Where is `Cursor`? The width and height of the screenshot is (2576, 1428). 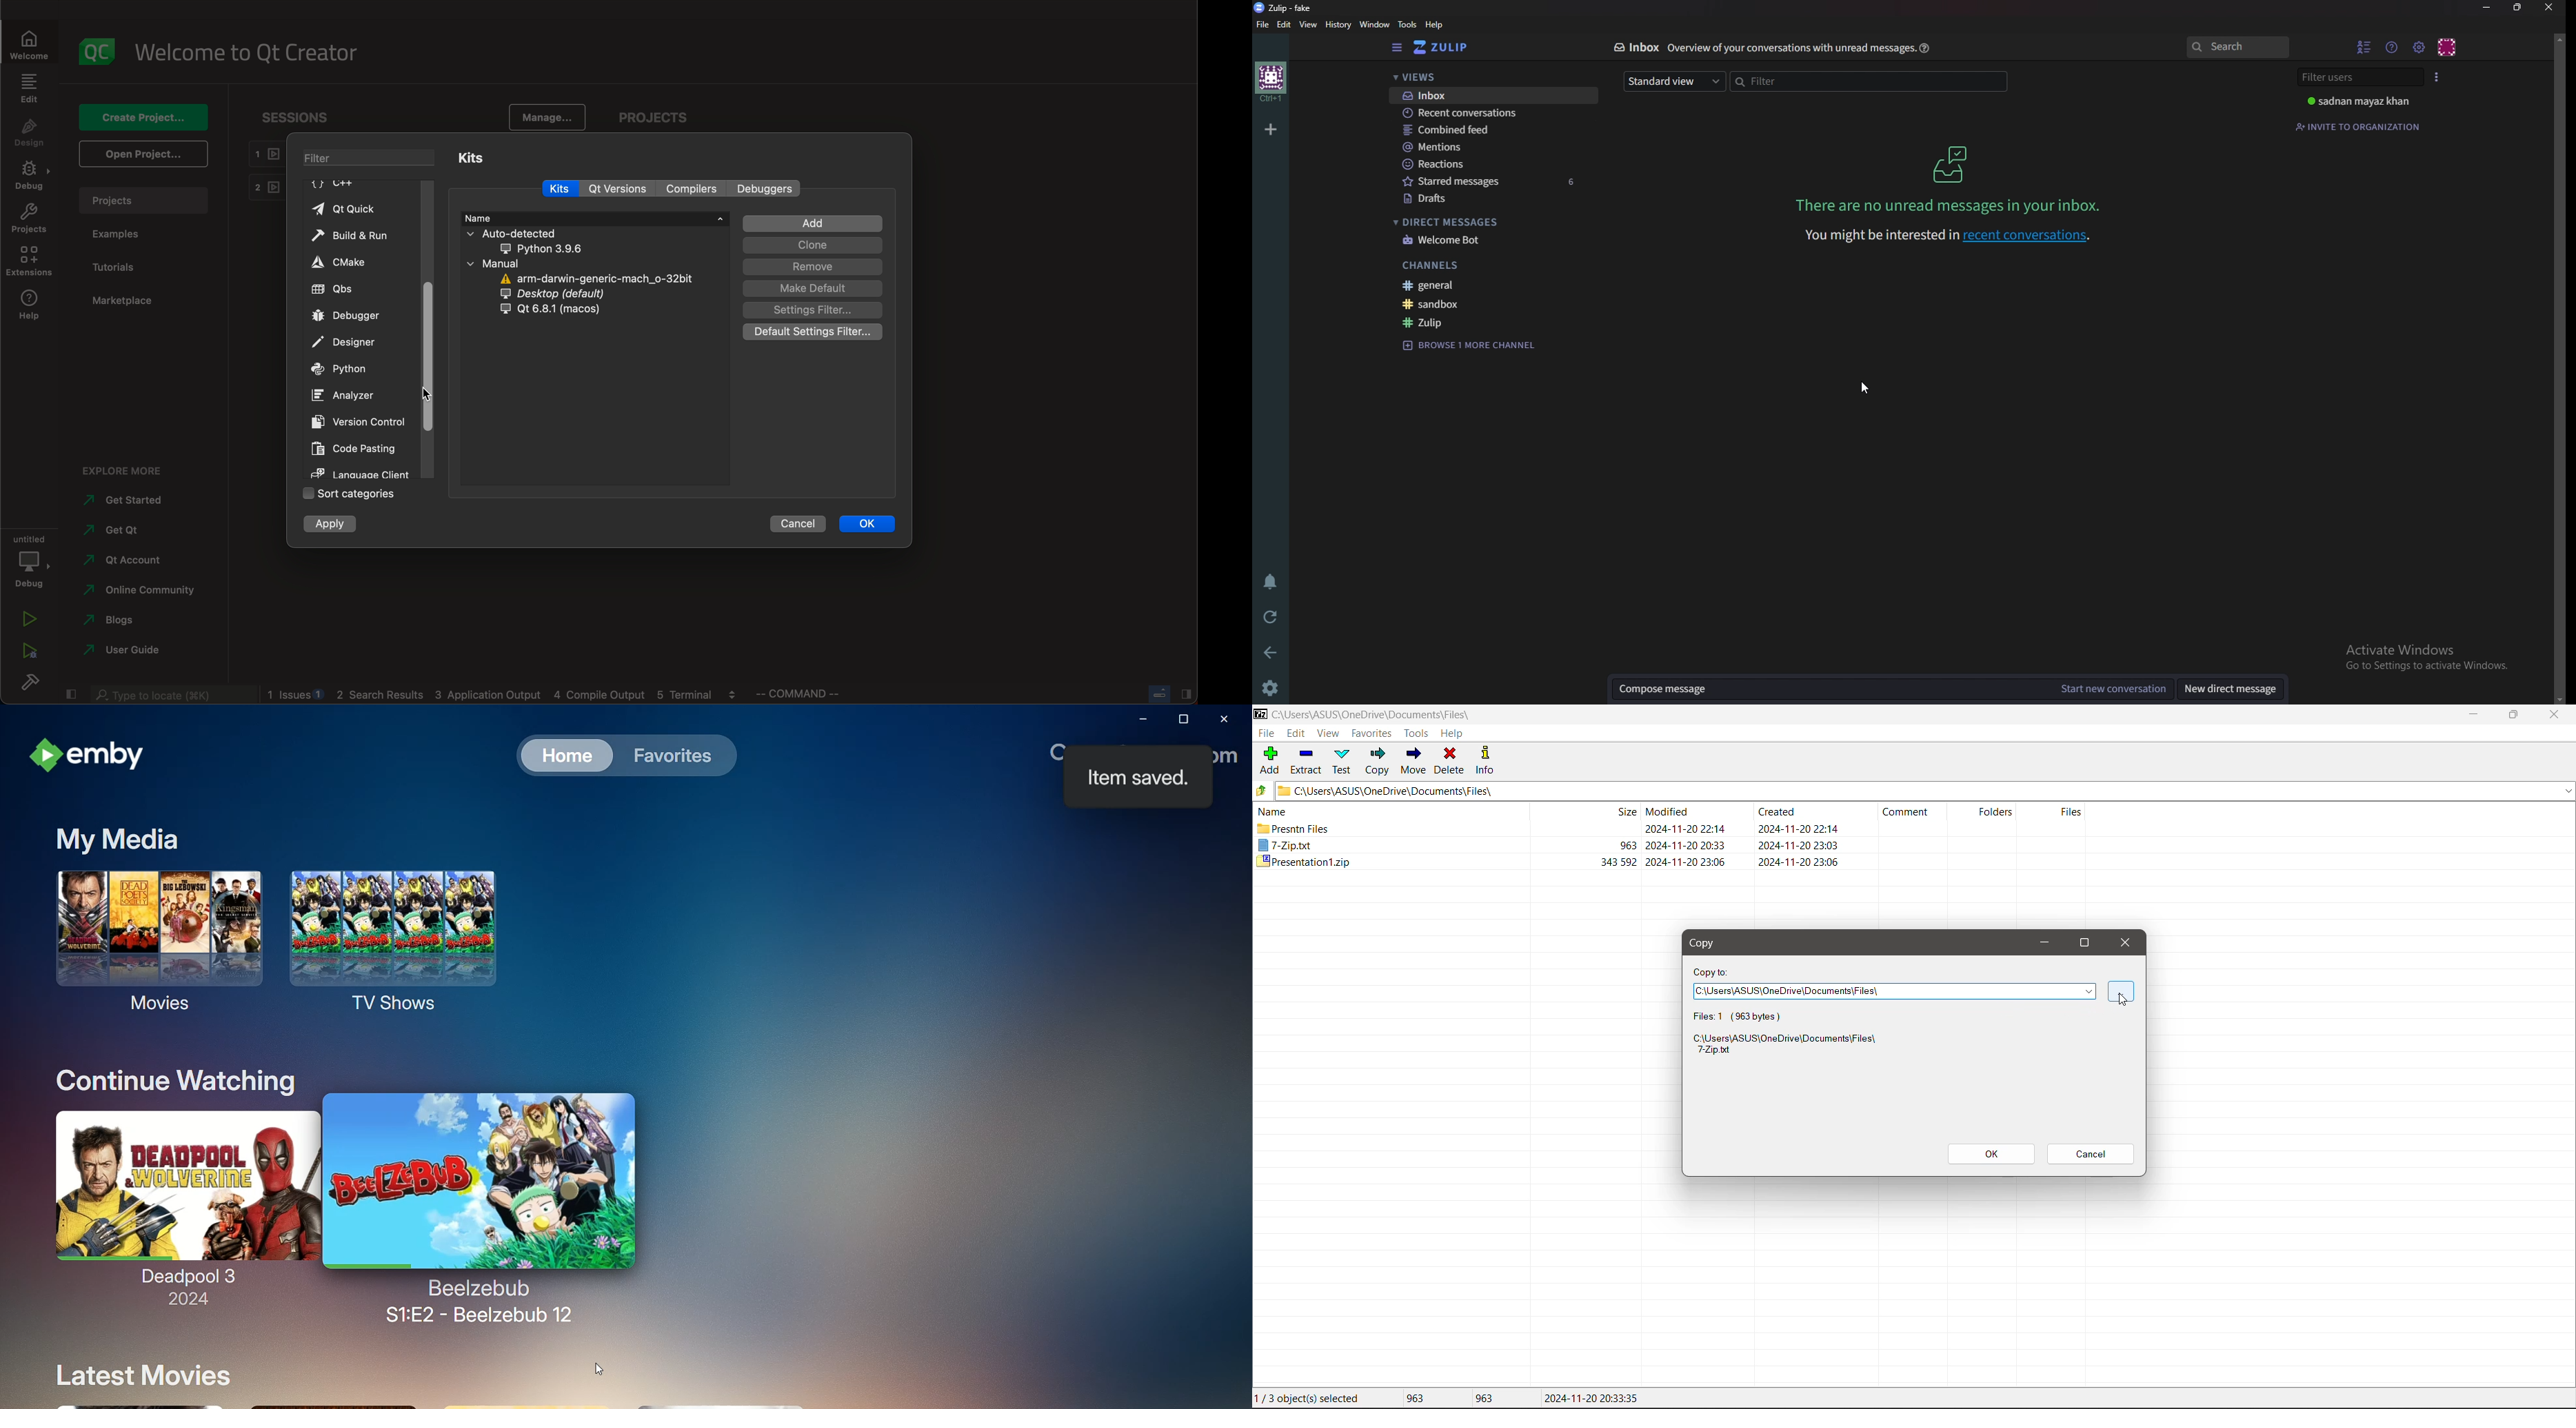 Cursor is located at coordinates (1869, 389).